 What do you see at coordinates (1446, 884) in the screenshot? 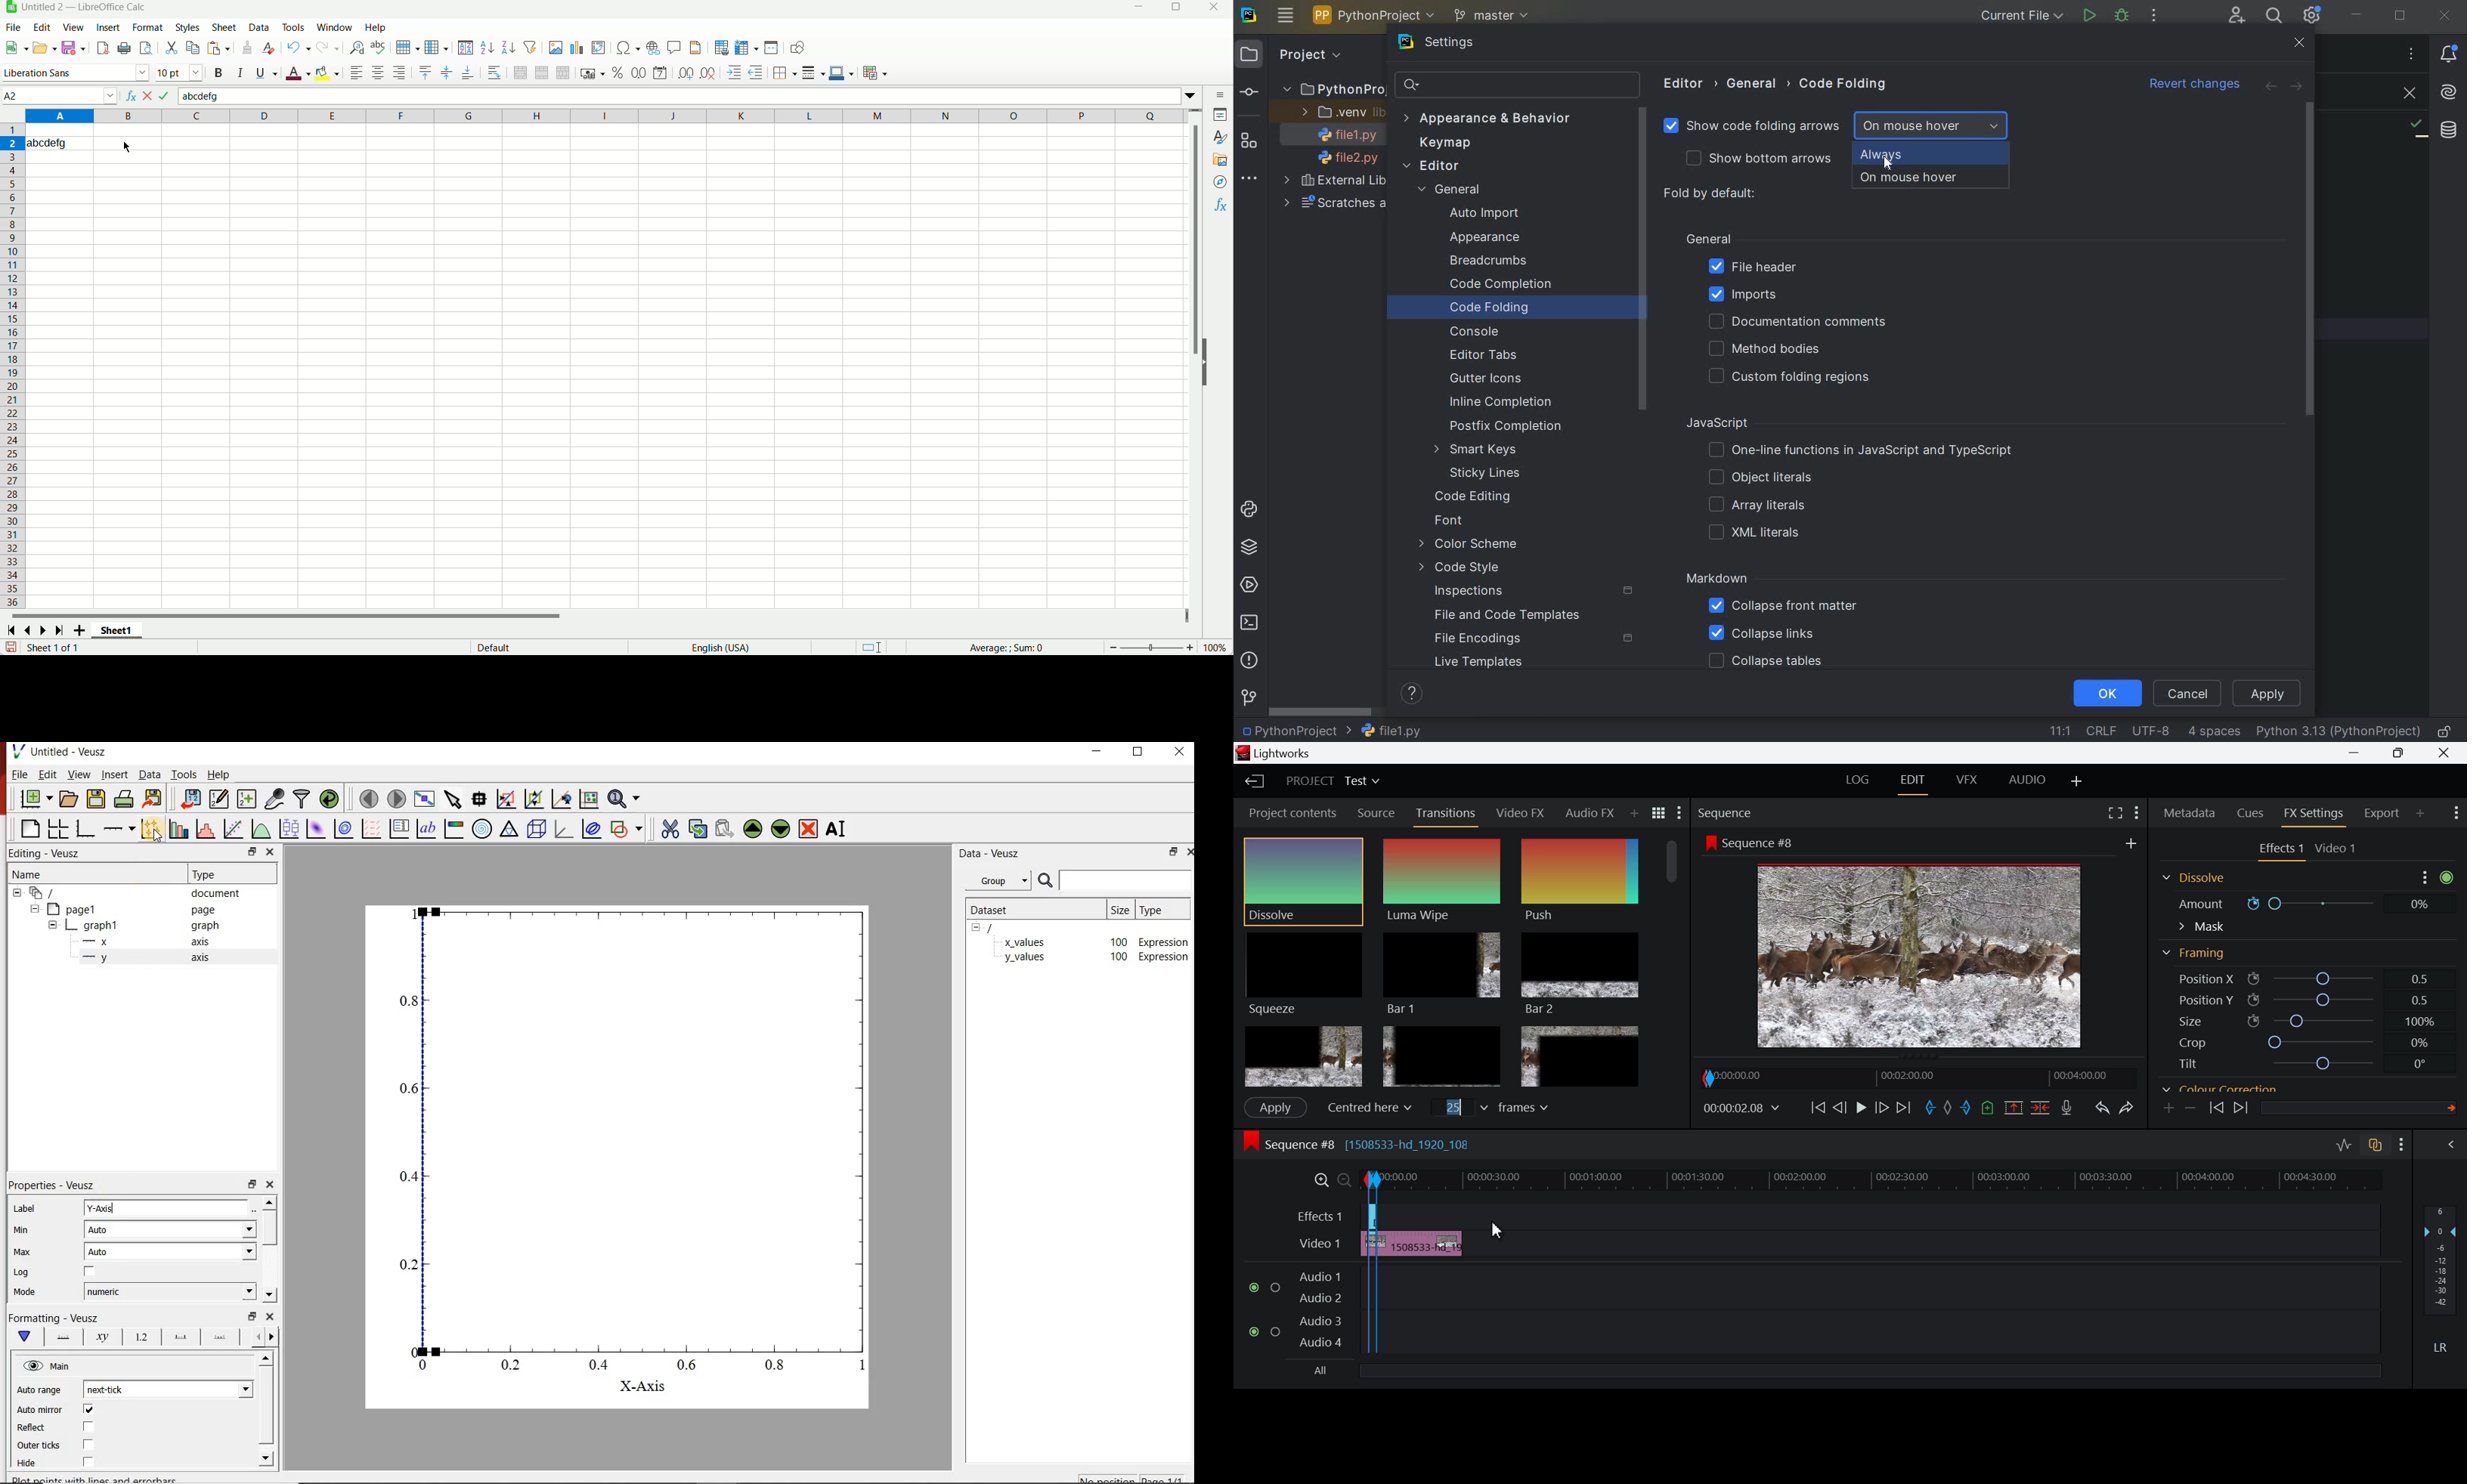
I see `Dissolve Effect` at bounding box center [1446, 884].